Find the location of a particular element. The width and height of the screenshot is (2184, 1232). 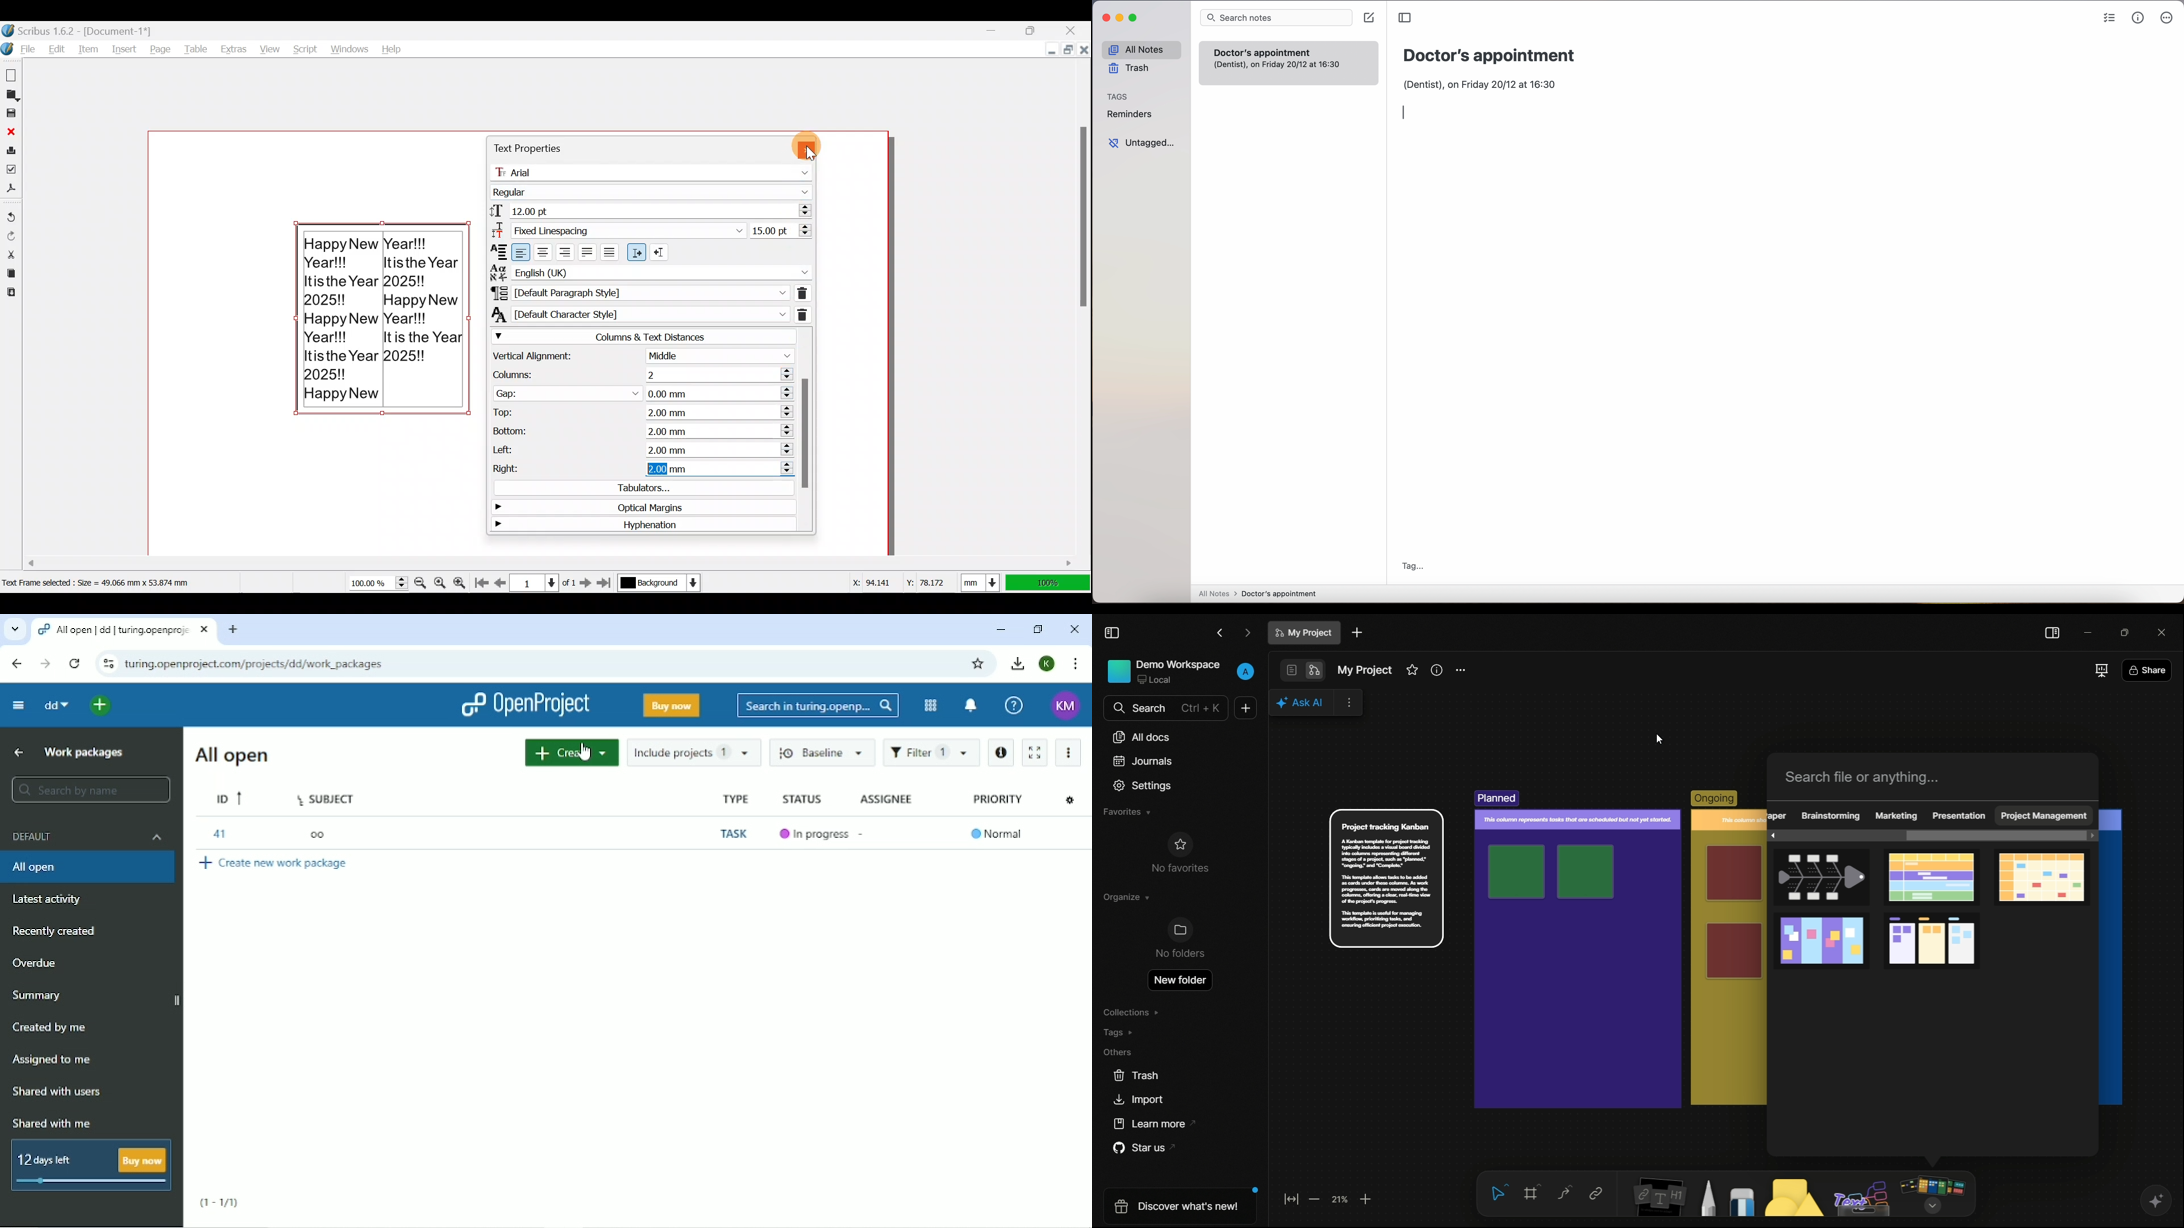

Go to the last page is located at coordinates (606, 583).